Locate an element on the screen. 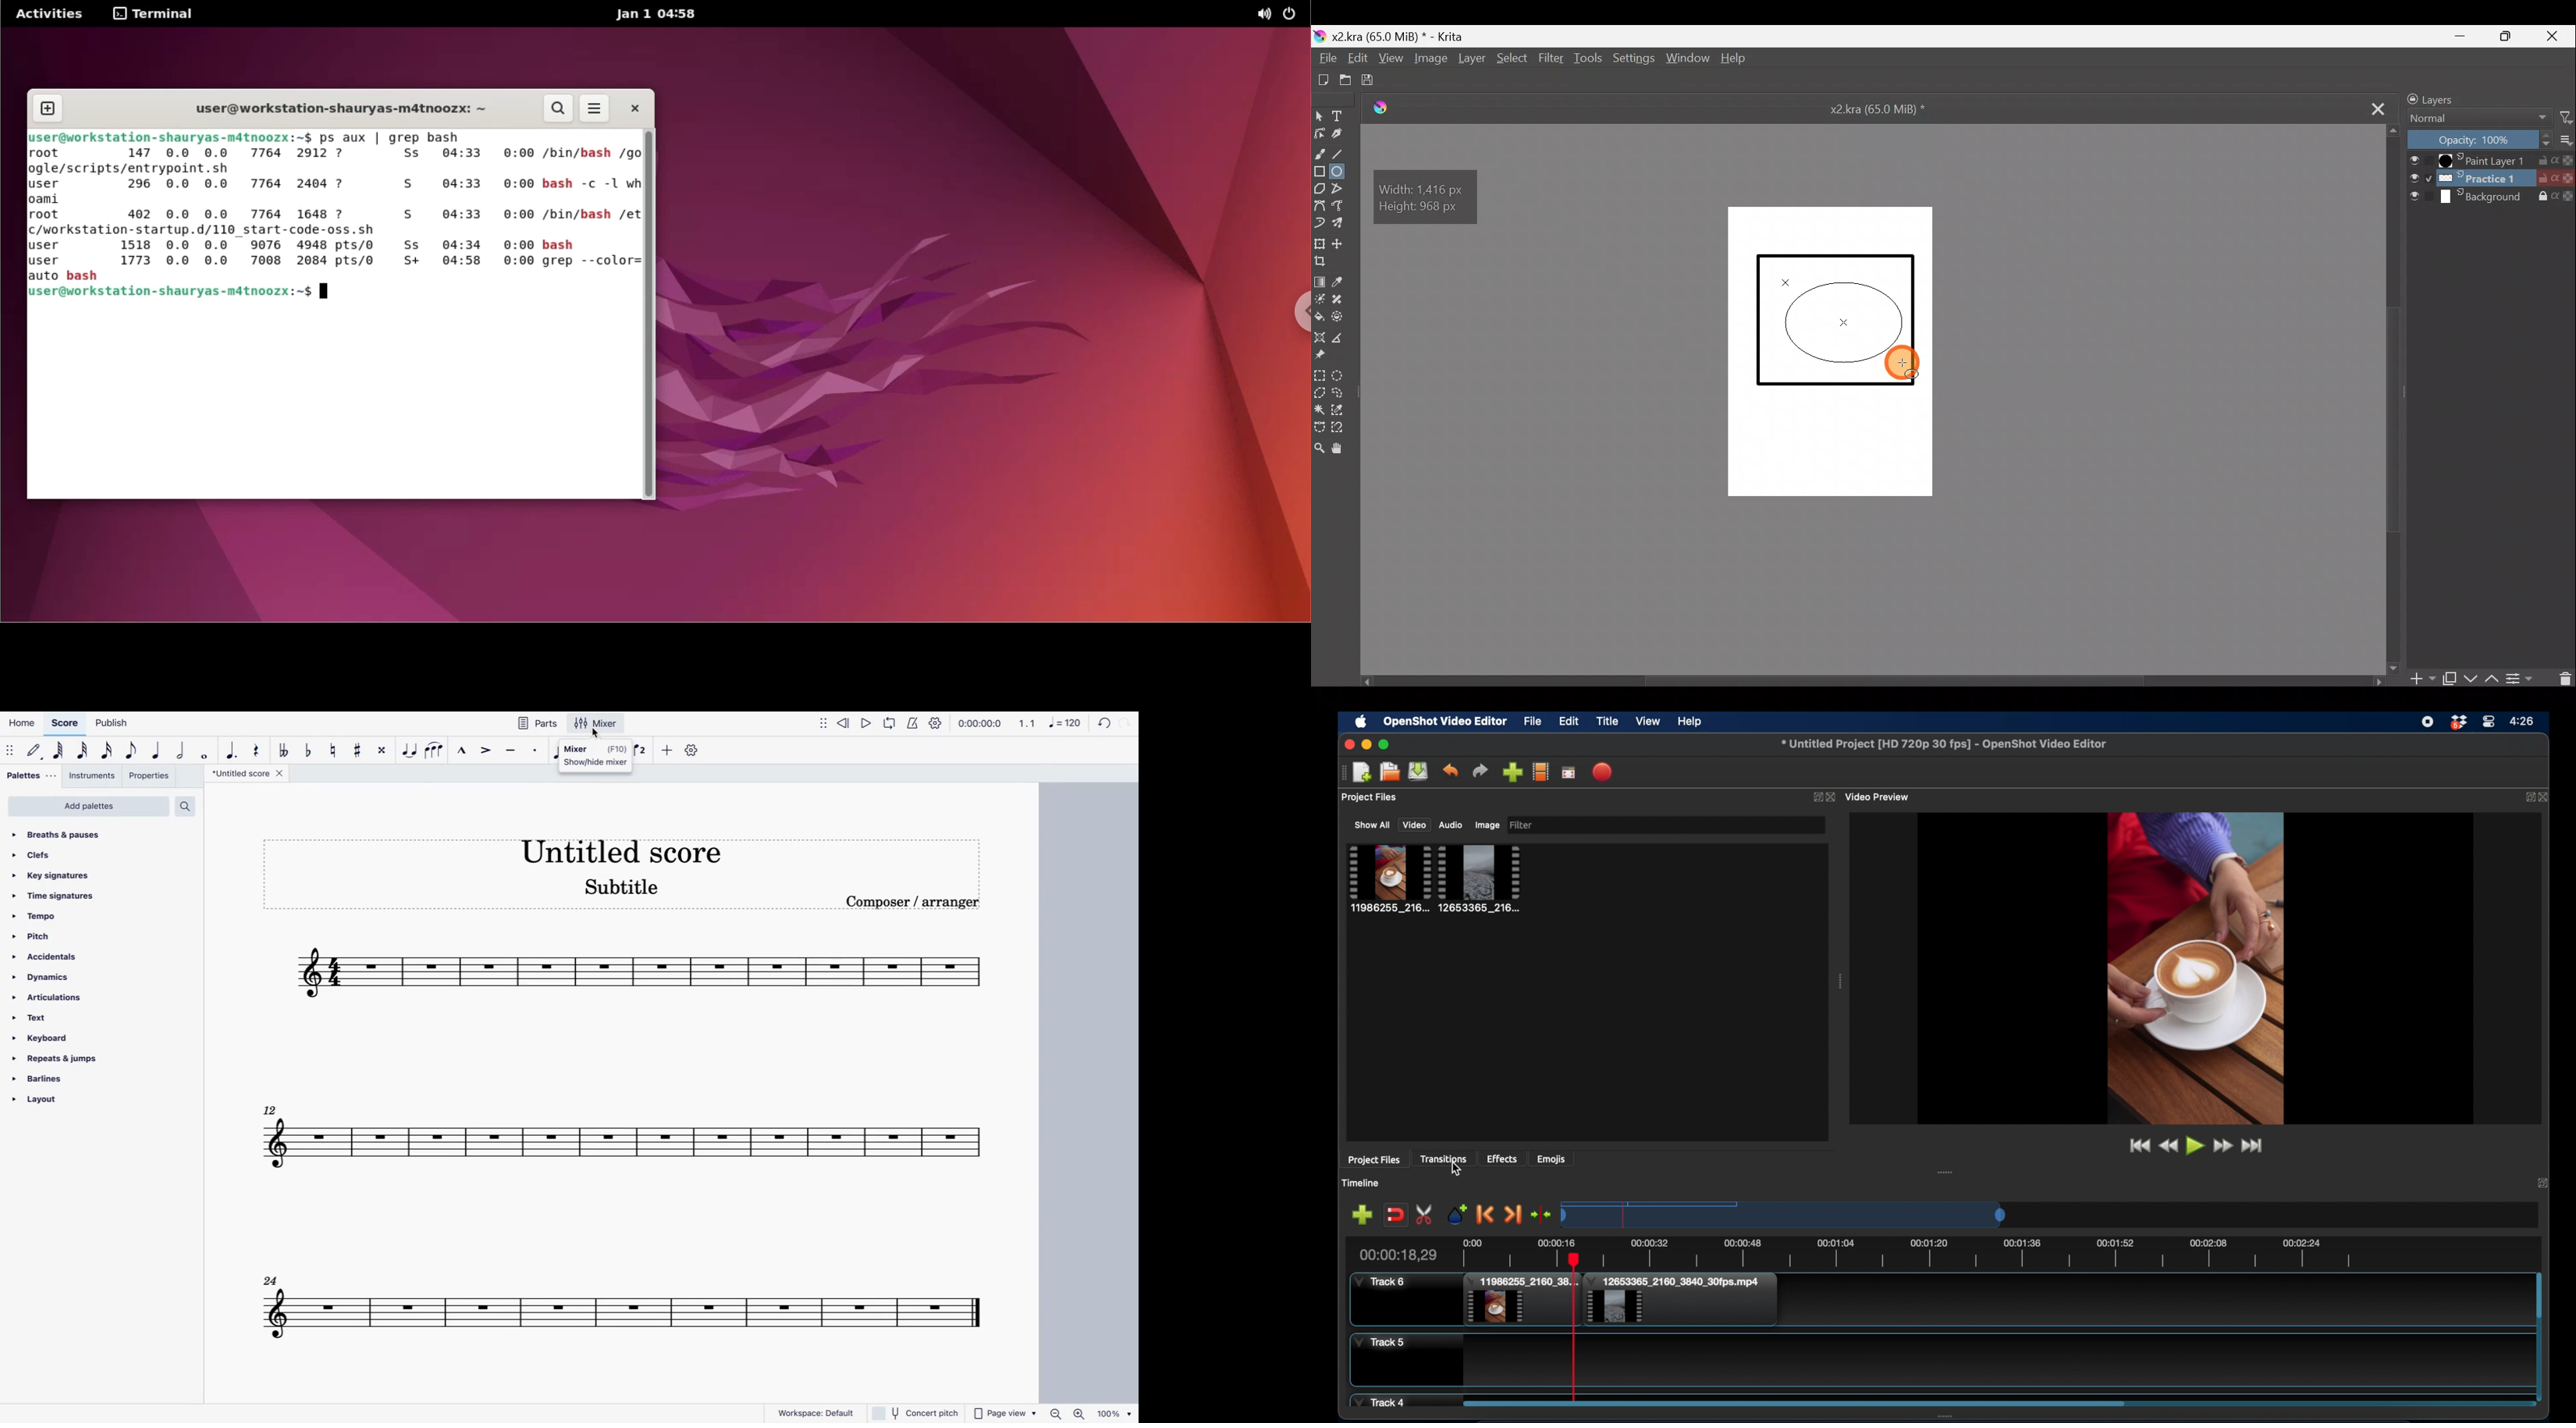 This screenshot has width=2576, height=1428. scale is located at coordinates (622, 1139).